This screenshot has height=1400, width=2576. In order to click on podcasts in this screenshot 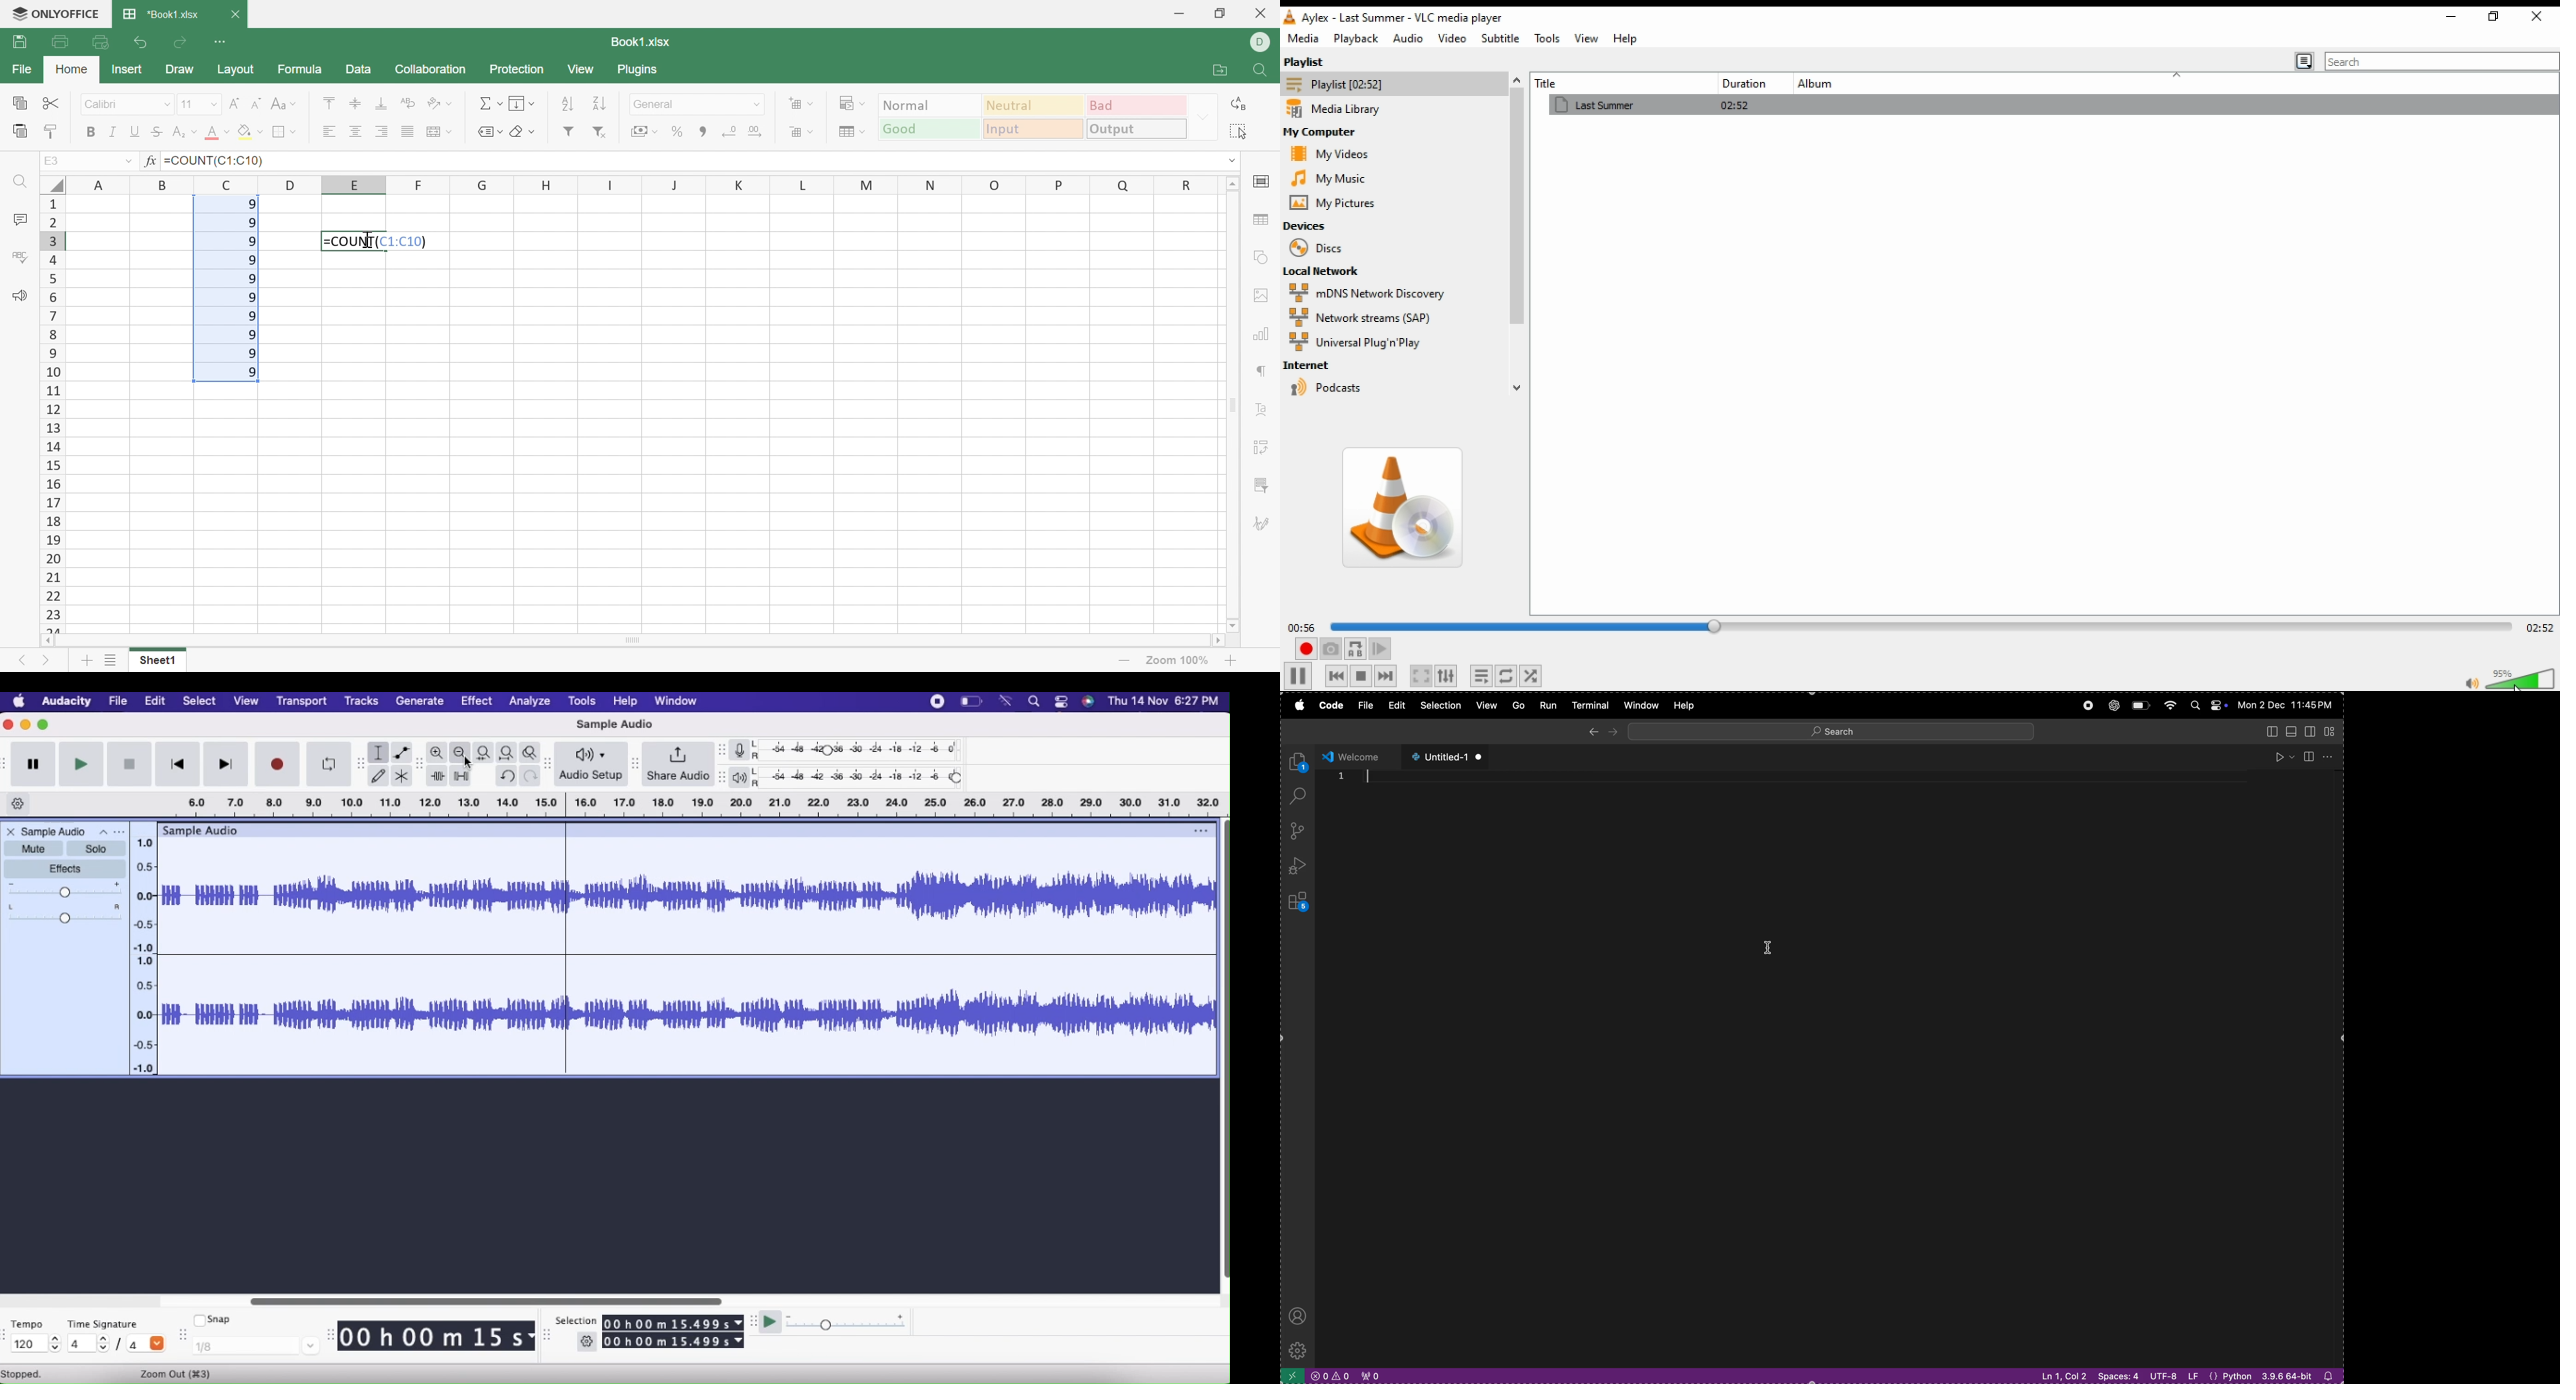, I will do `click(1343, 388)`.